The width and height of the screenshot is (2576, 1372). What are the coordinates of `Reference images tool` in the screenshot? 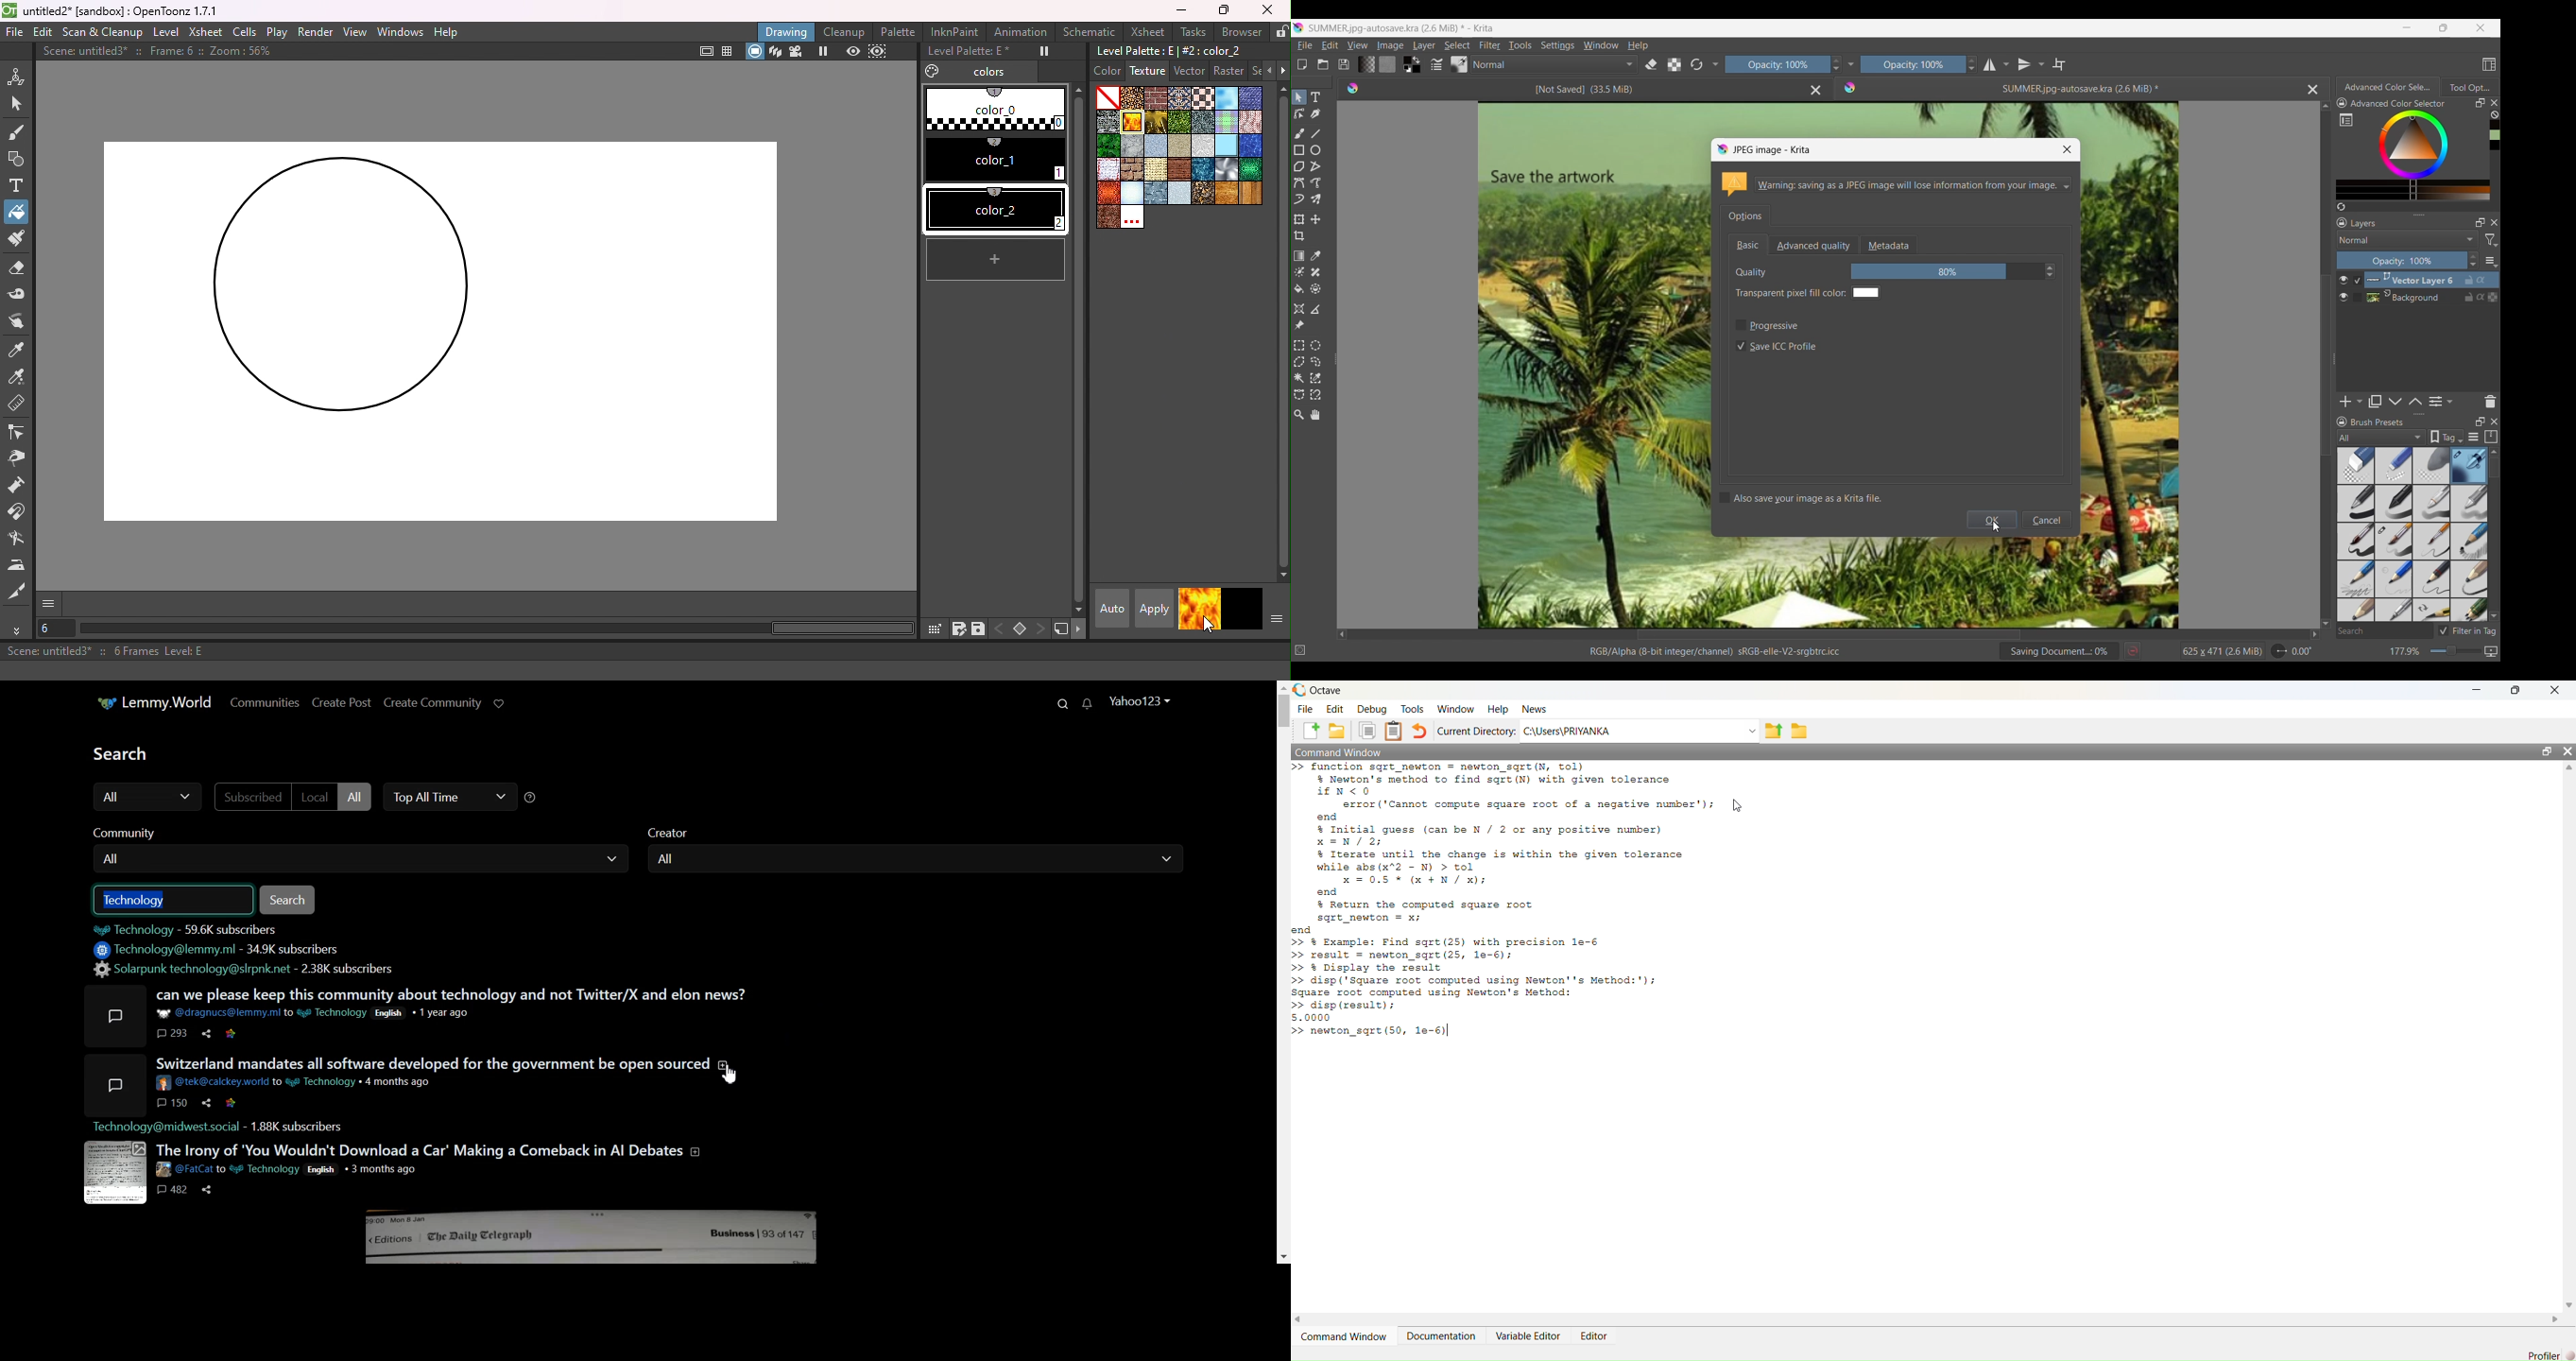 It's located at (1299, 325).